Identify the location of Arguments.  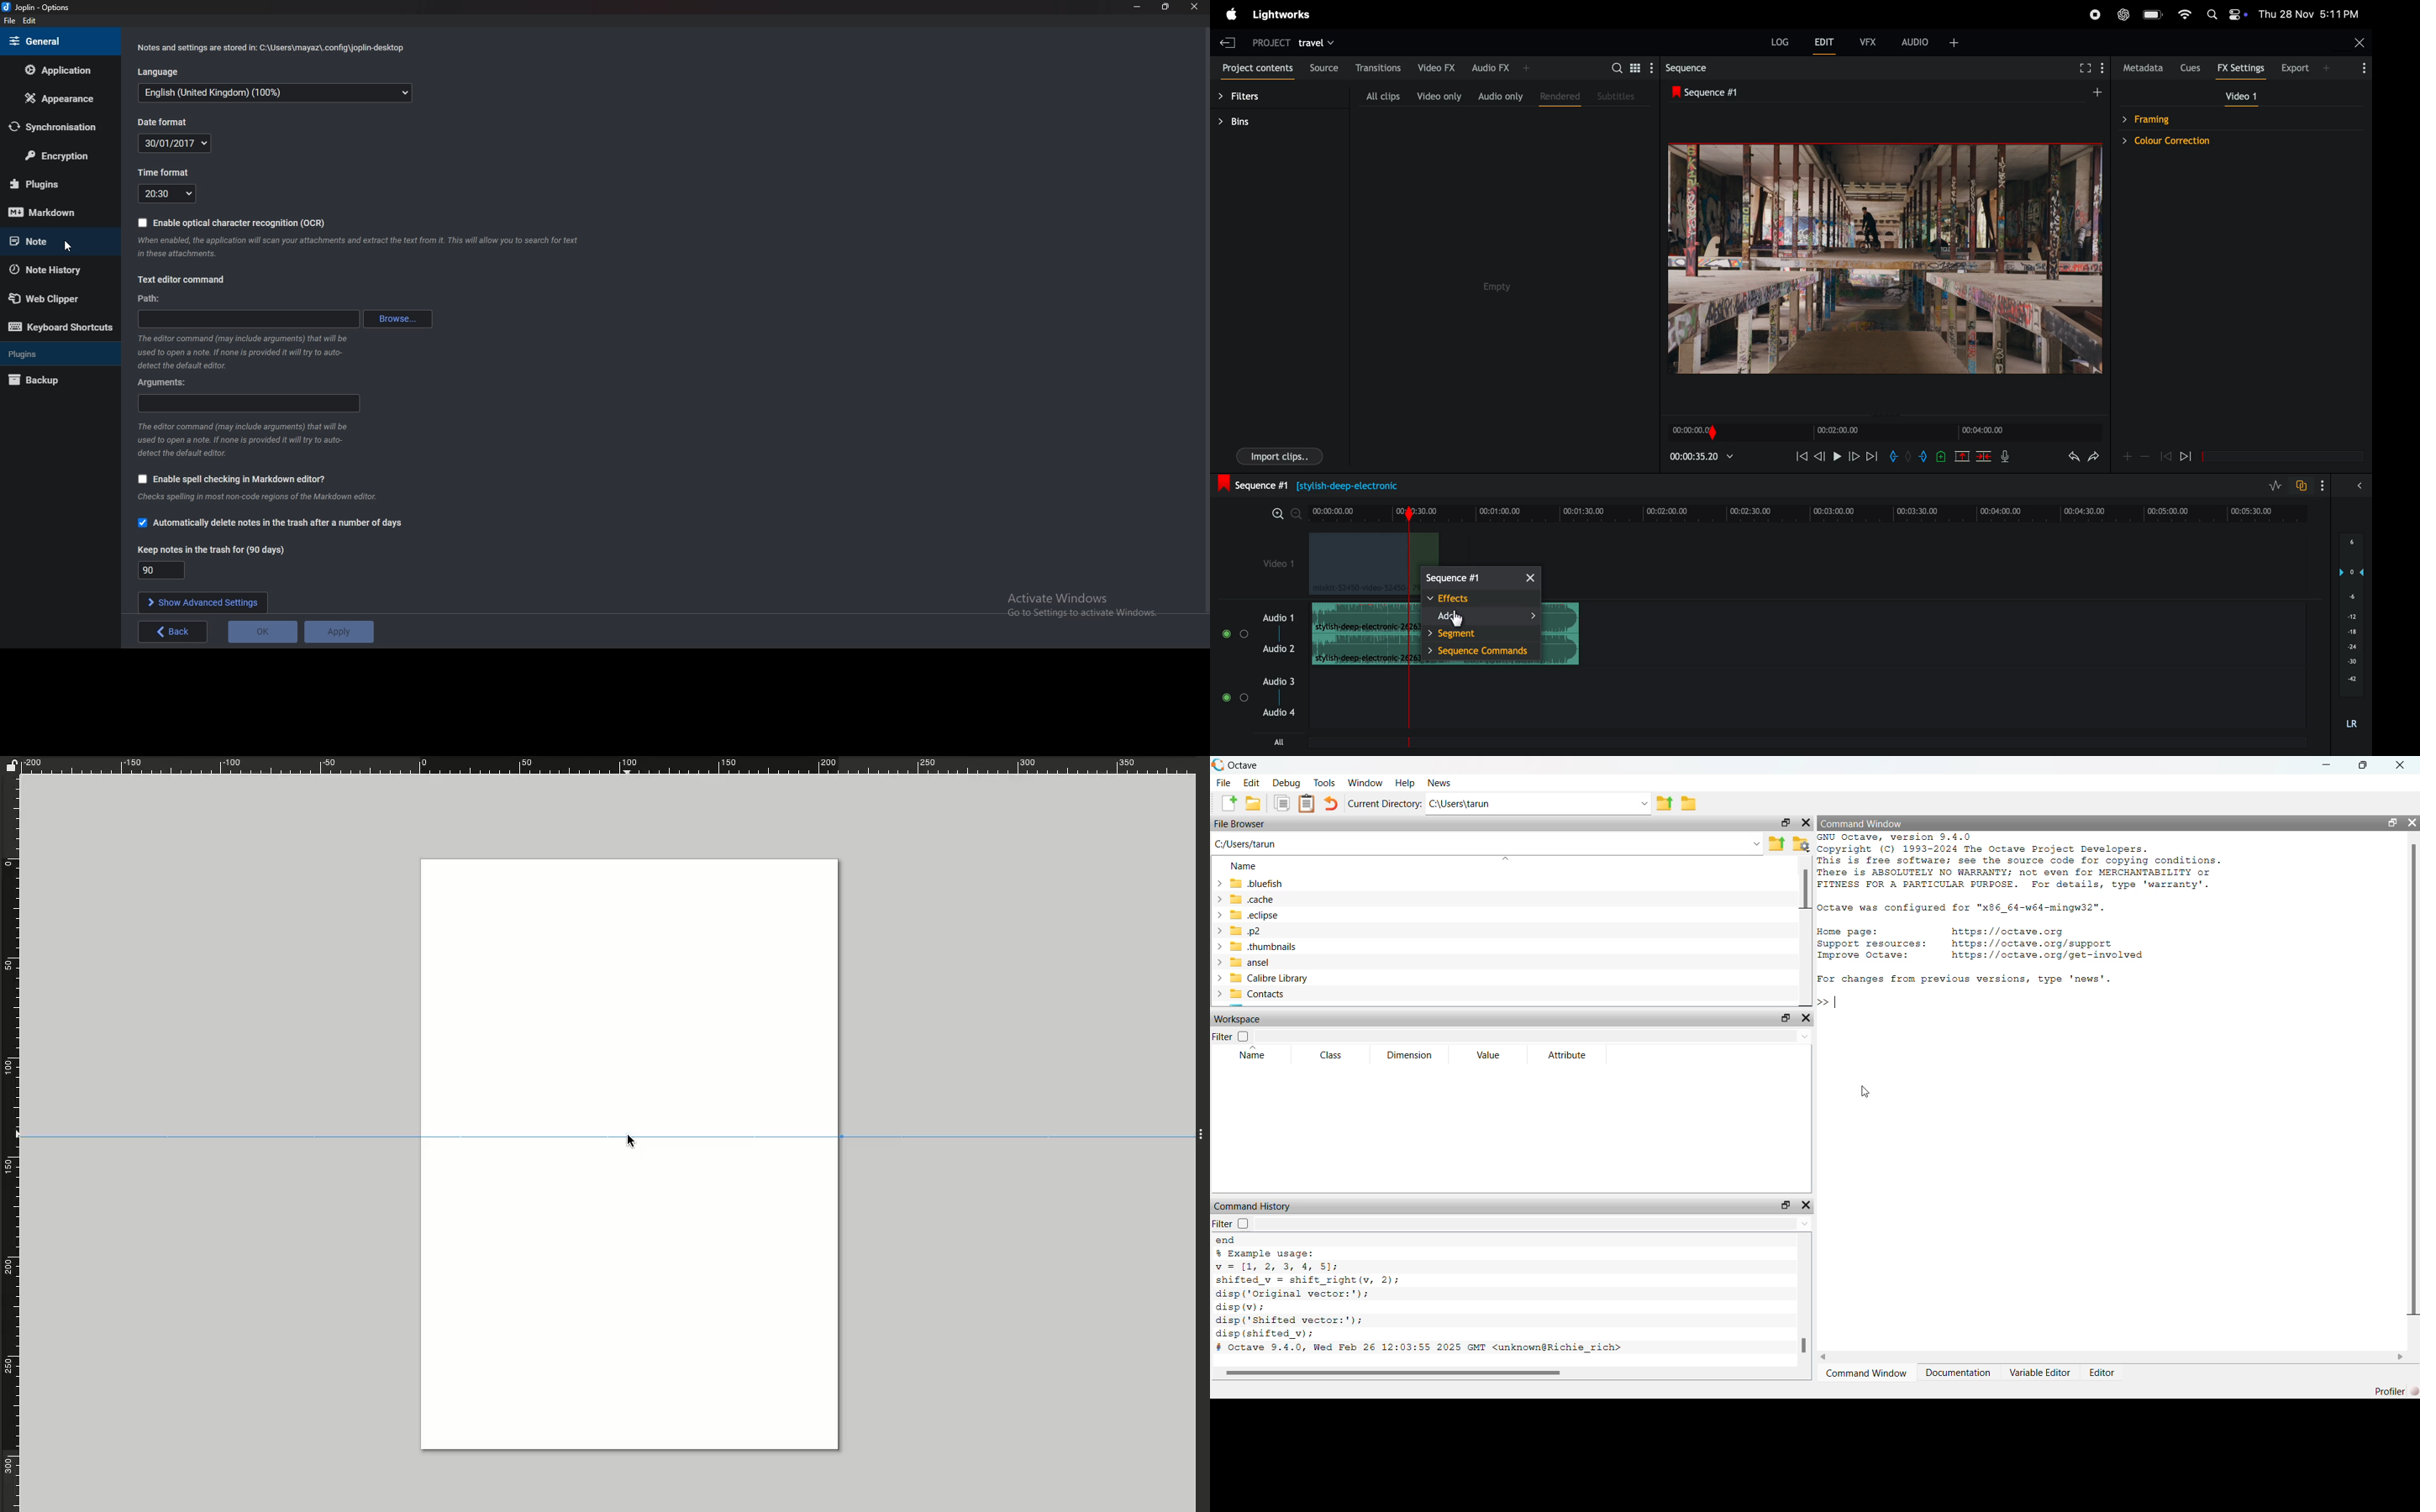
(161, 383).